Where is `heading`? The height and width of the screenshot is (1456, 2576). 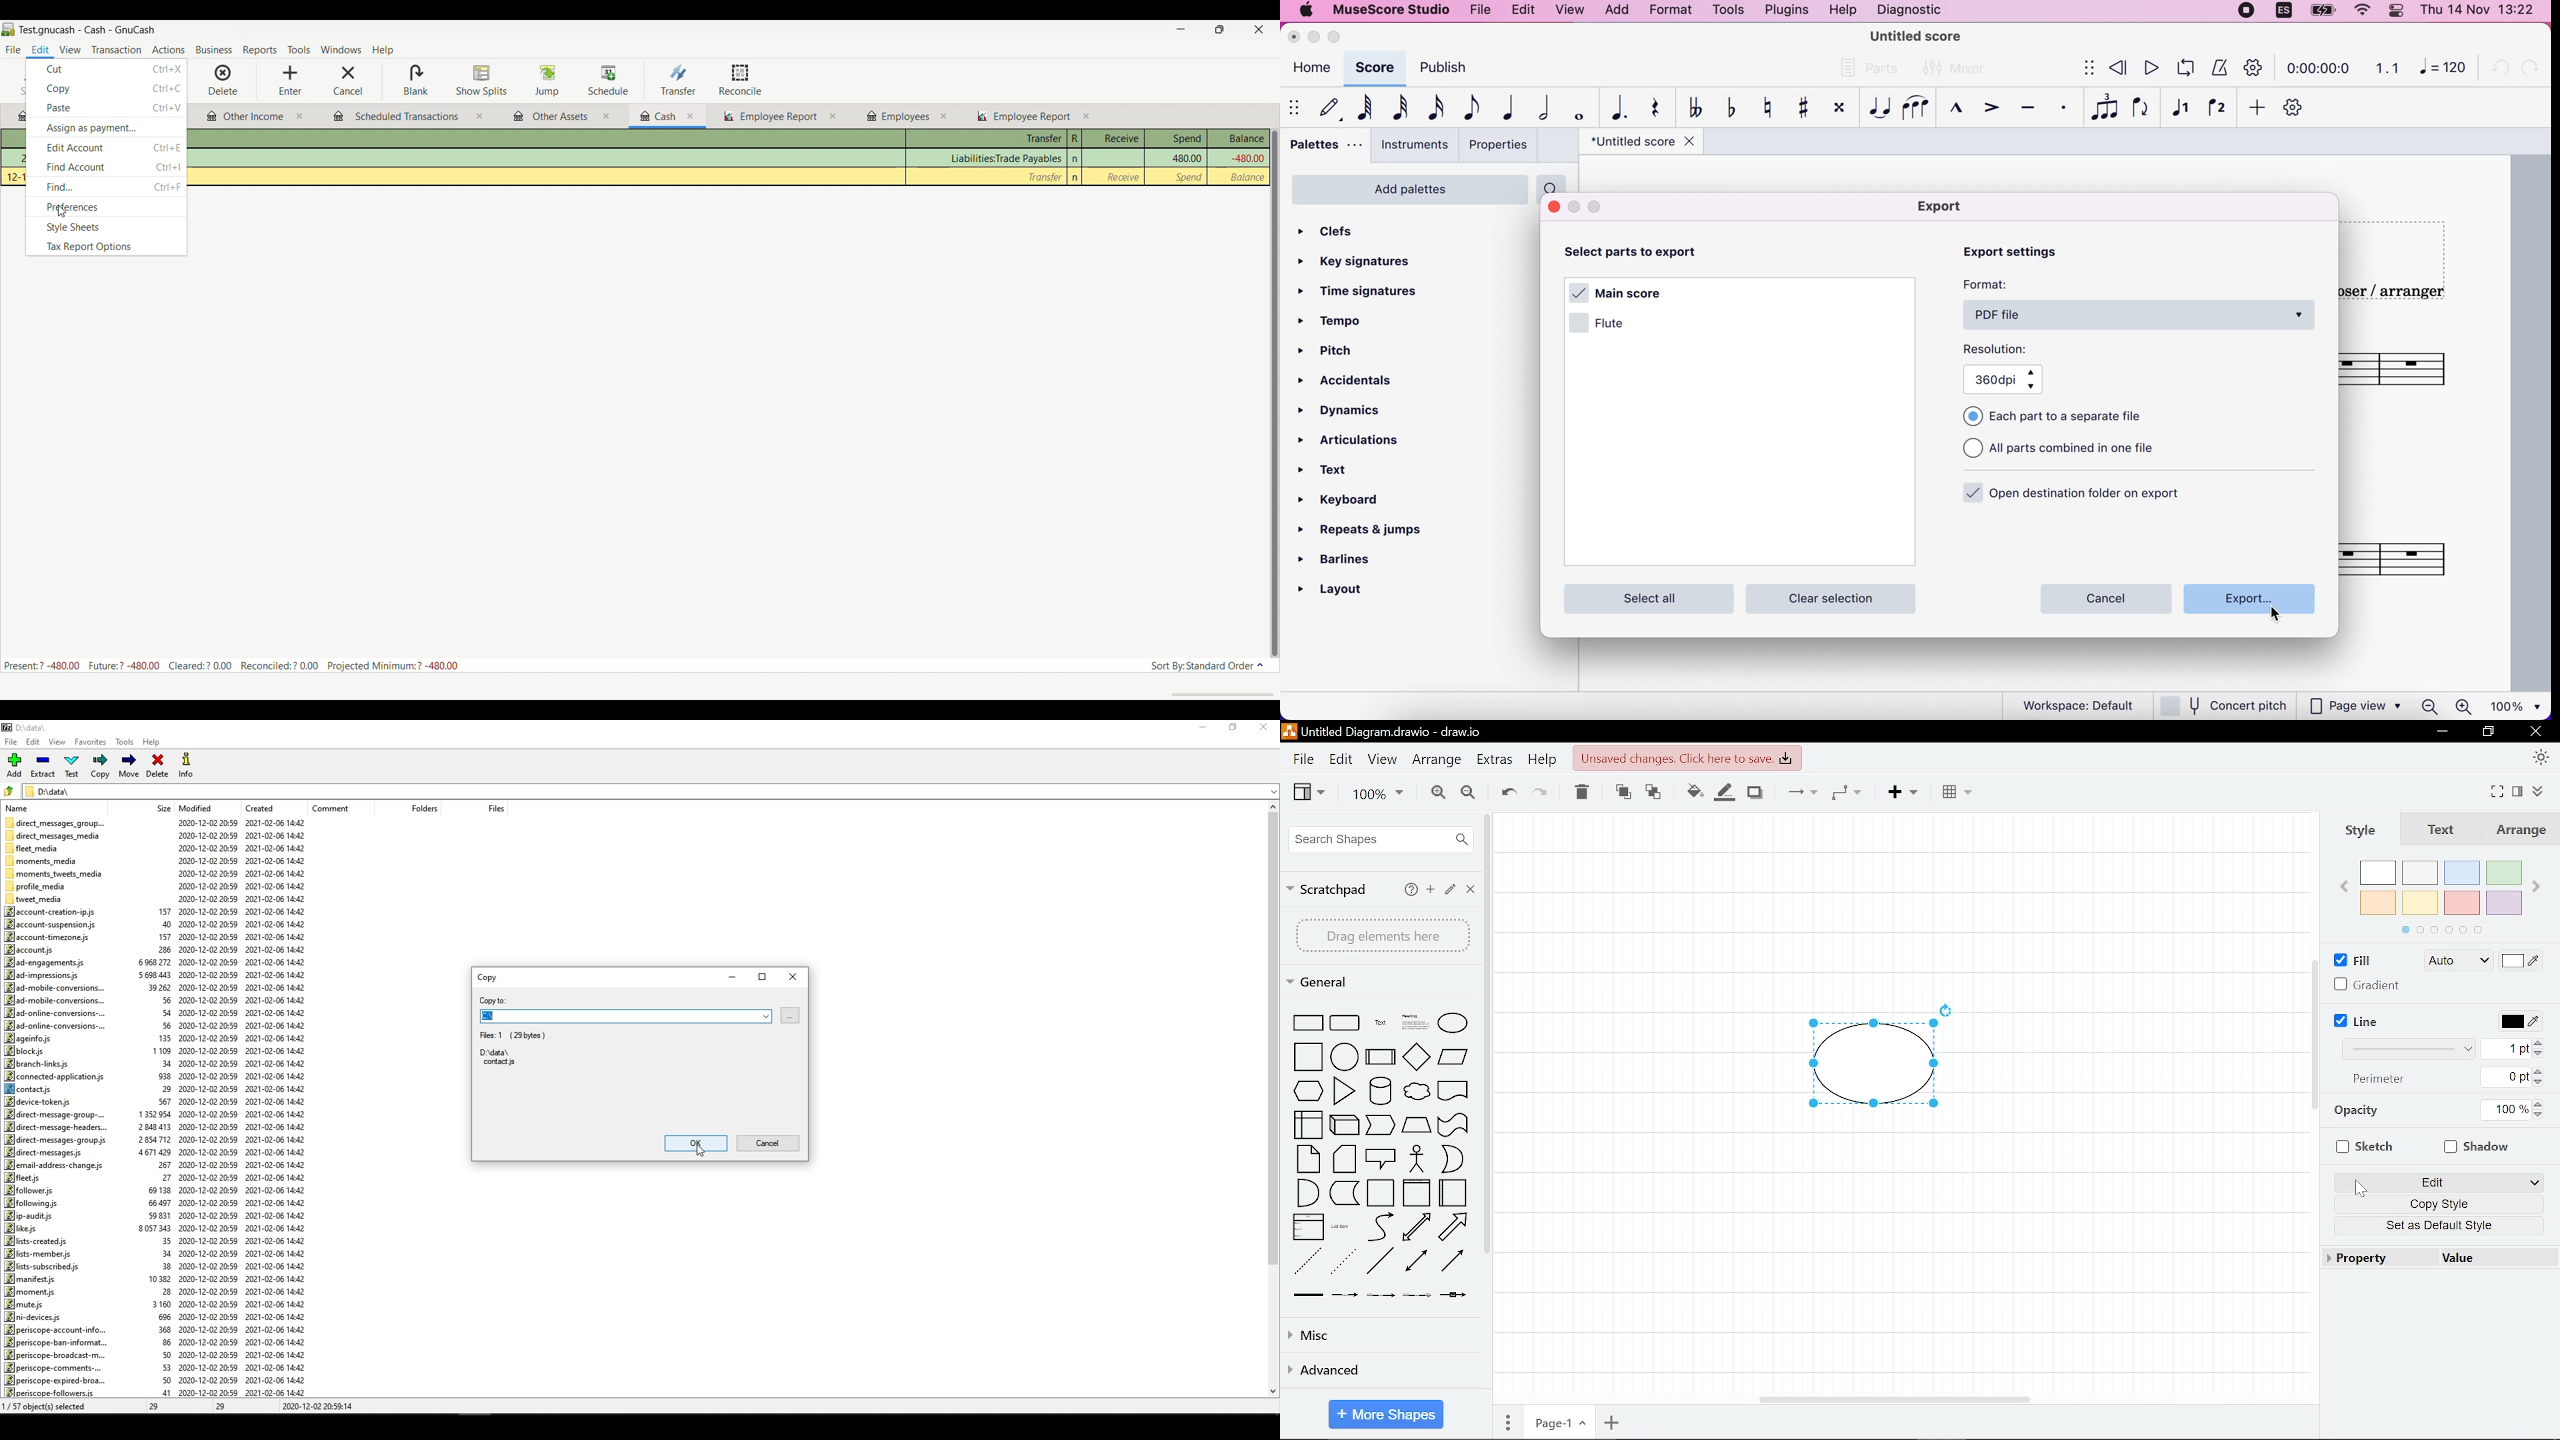
heading is located at coordinates (1414, 1022).